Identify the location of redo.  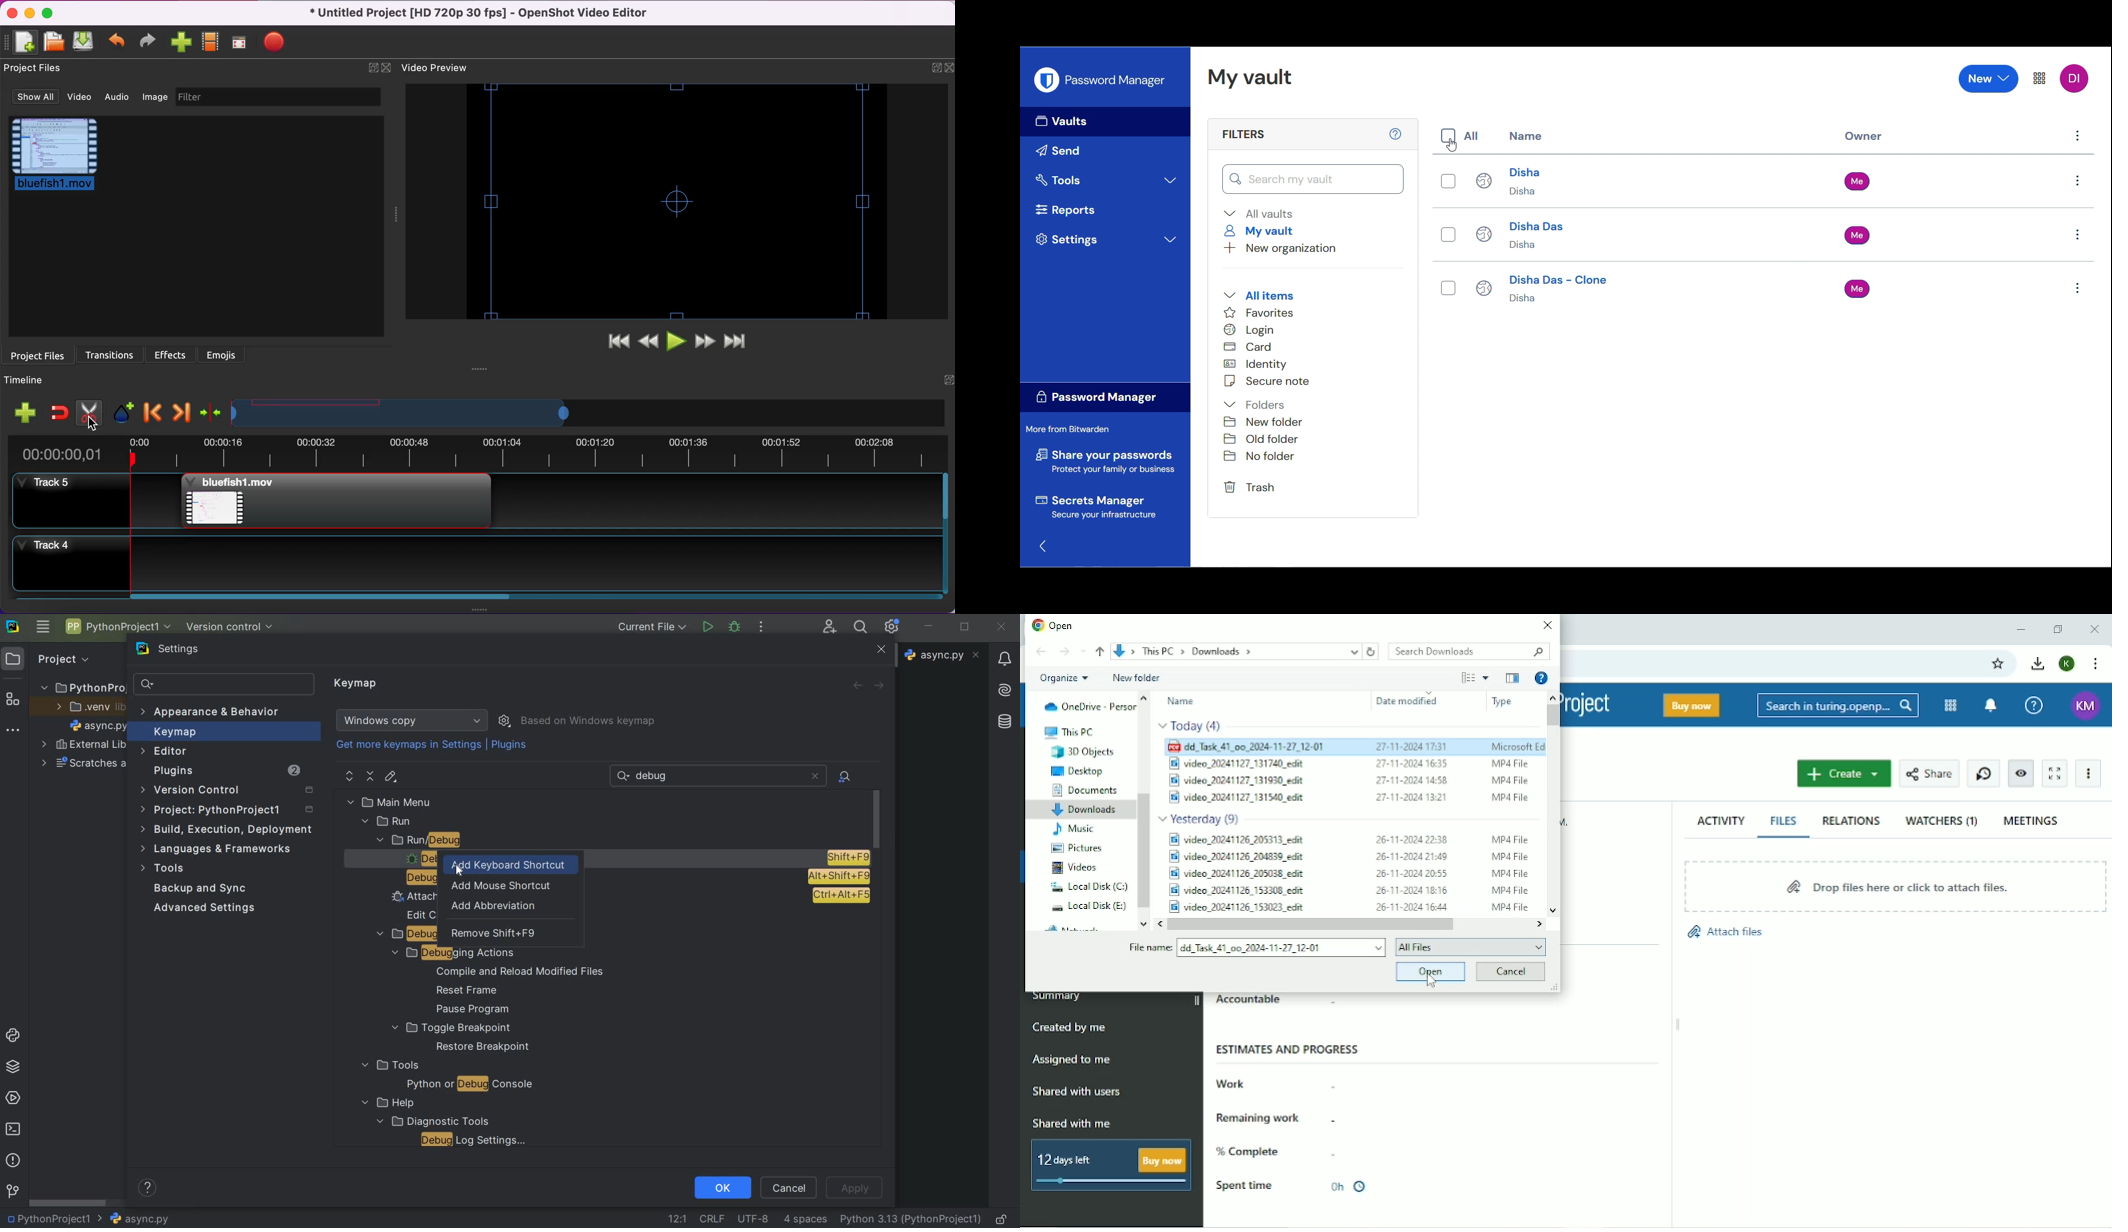
(150, 43).